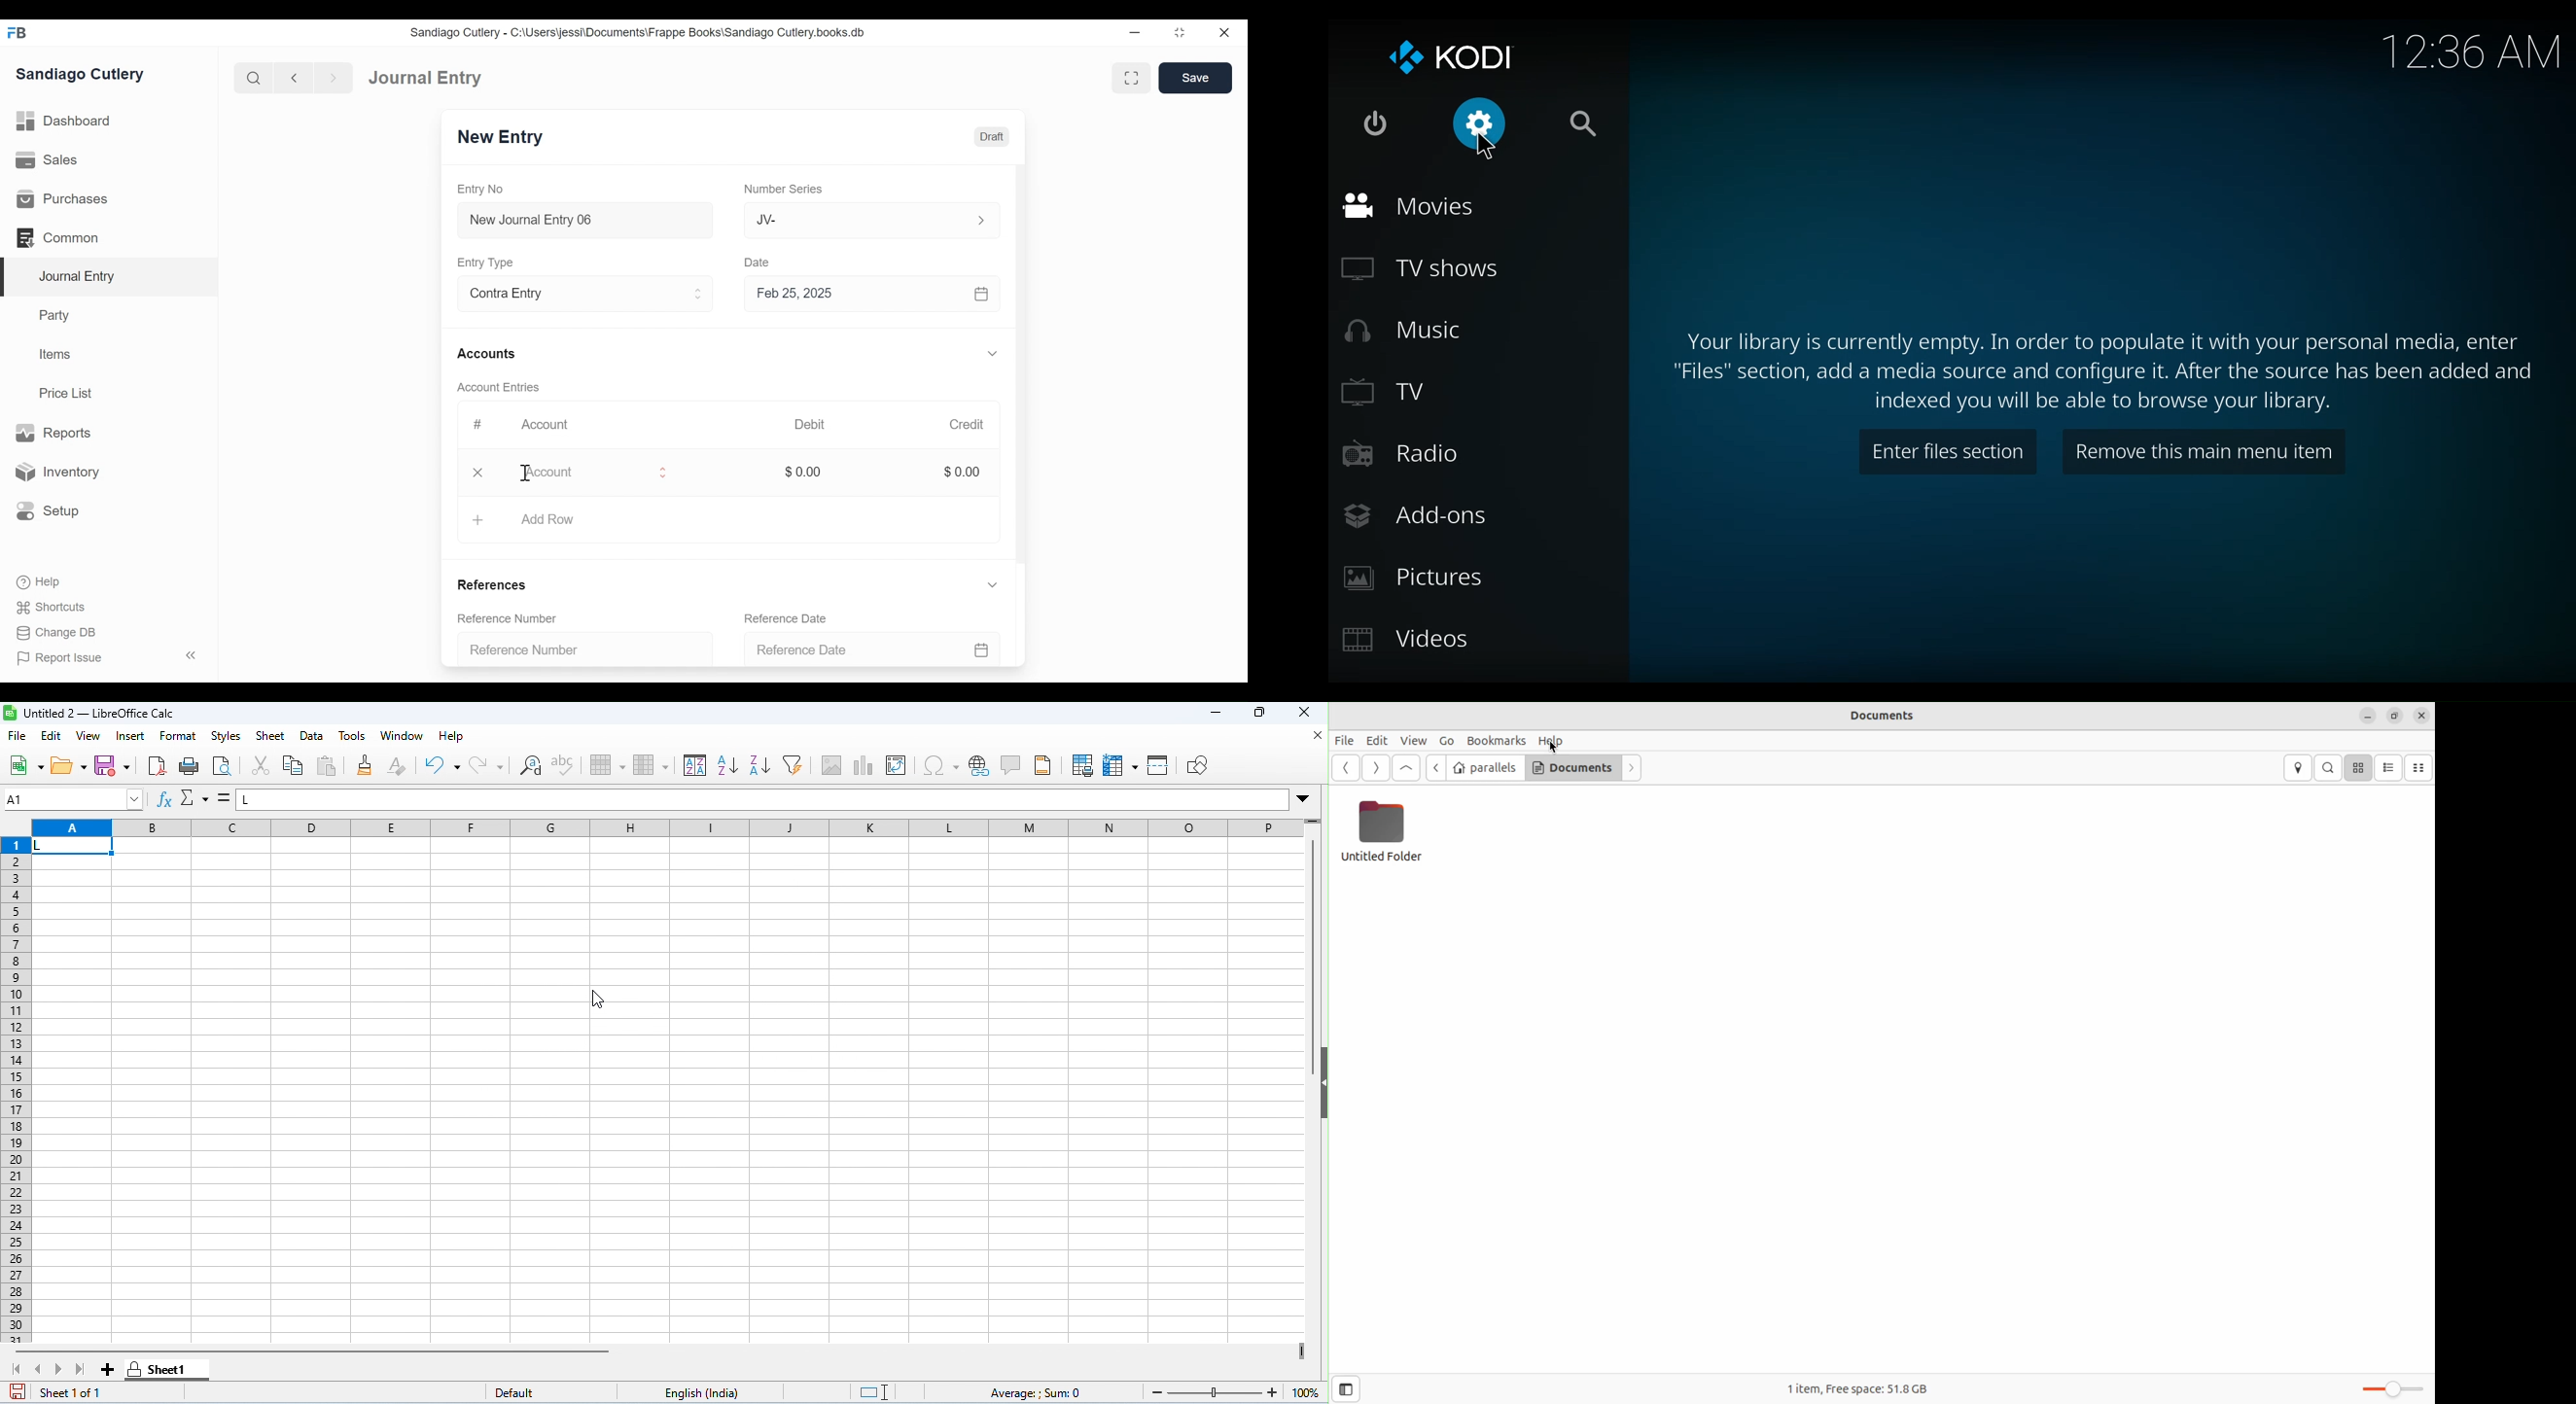 Image resolution: width=2576 pixels, height=1428 pixels. I want to click on References, so click(497, 586).